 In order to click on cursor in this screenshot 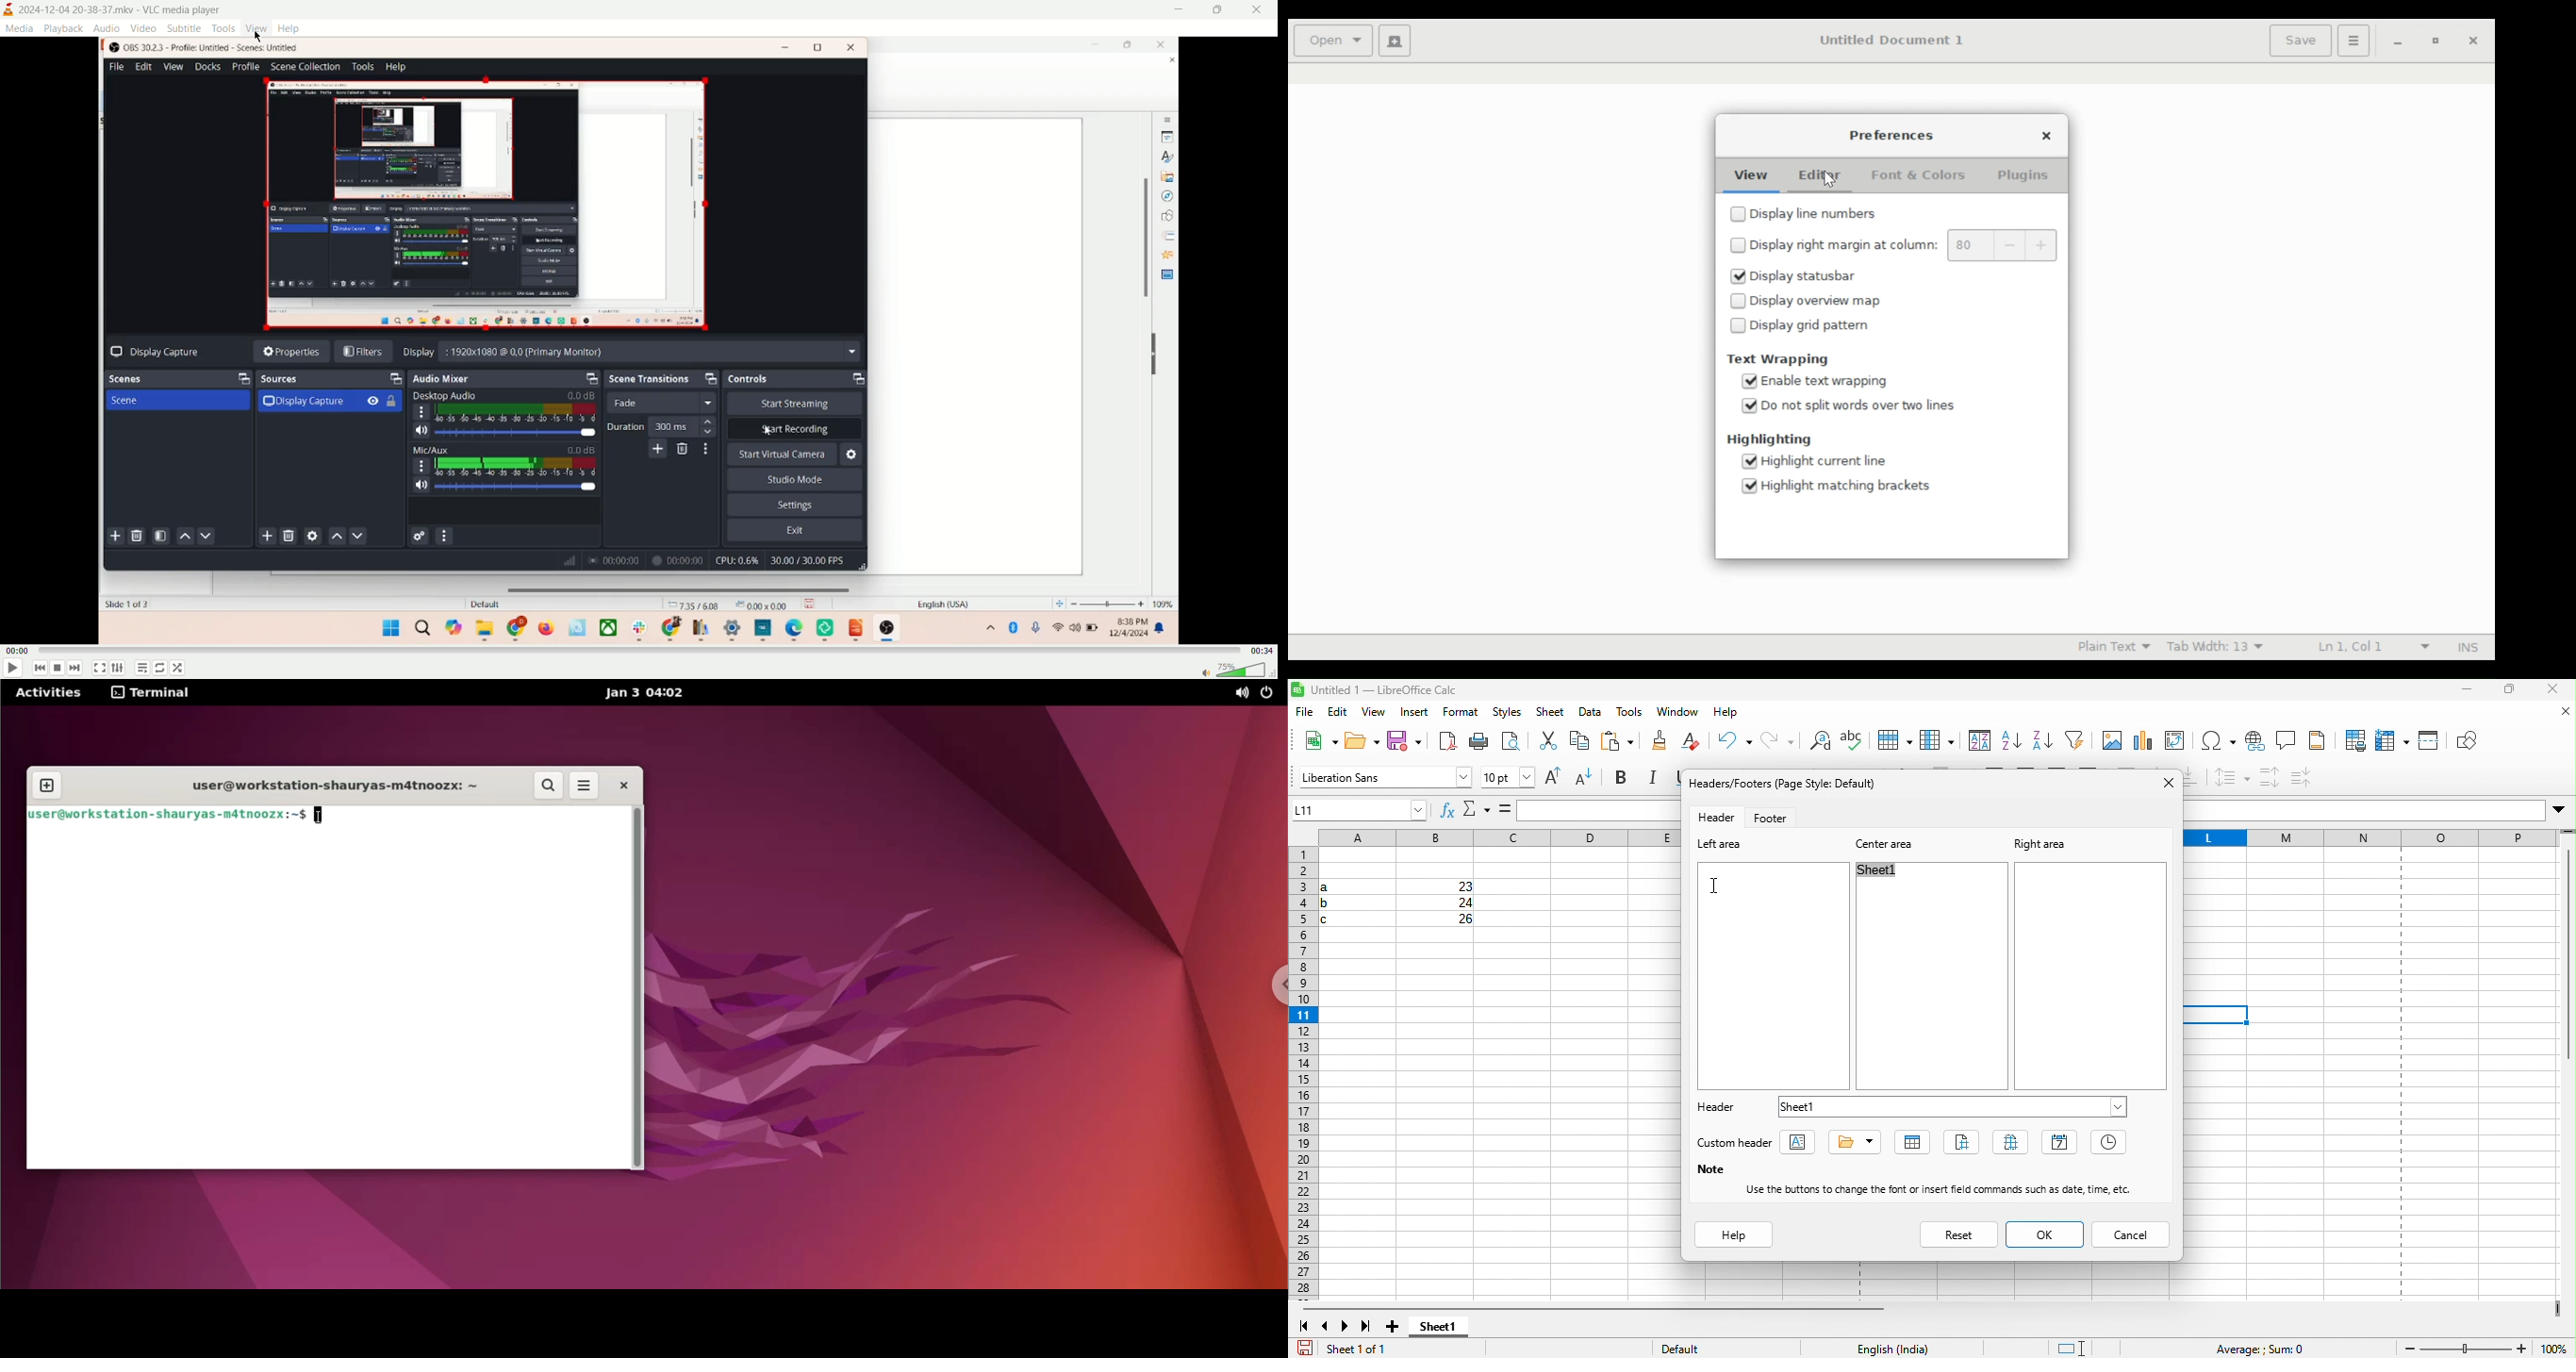, I will do `click(321, 821)`.